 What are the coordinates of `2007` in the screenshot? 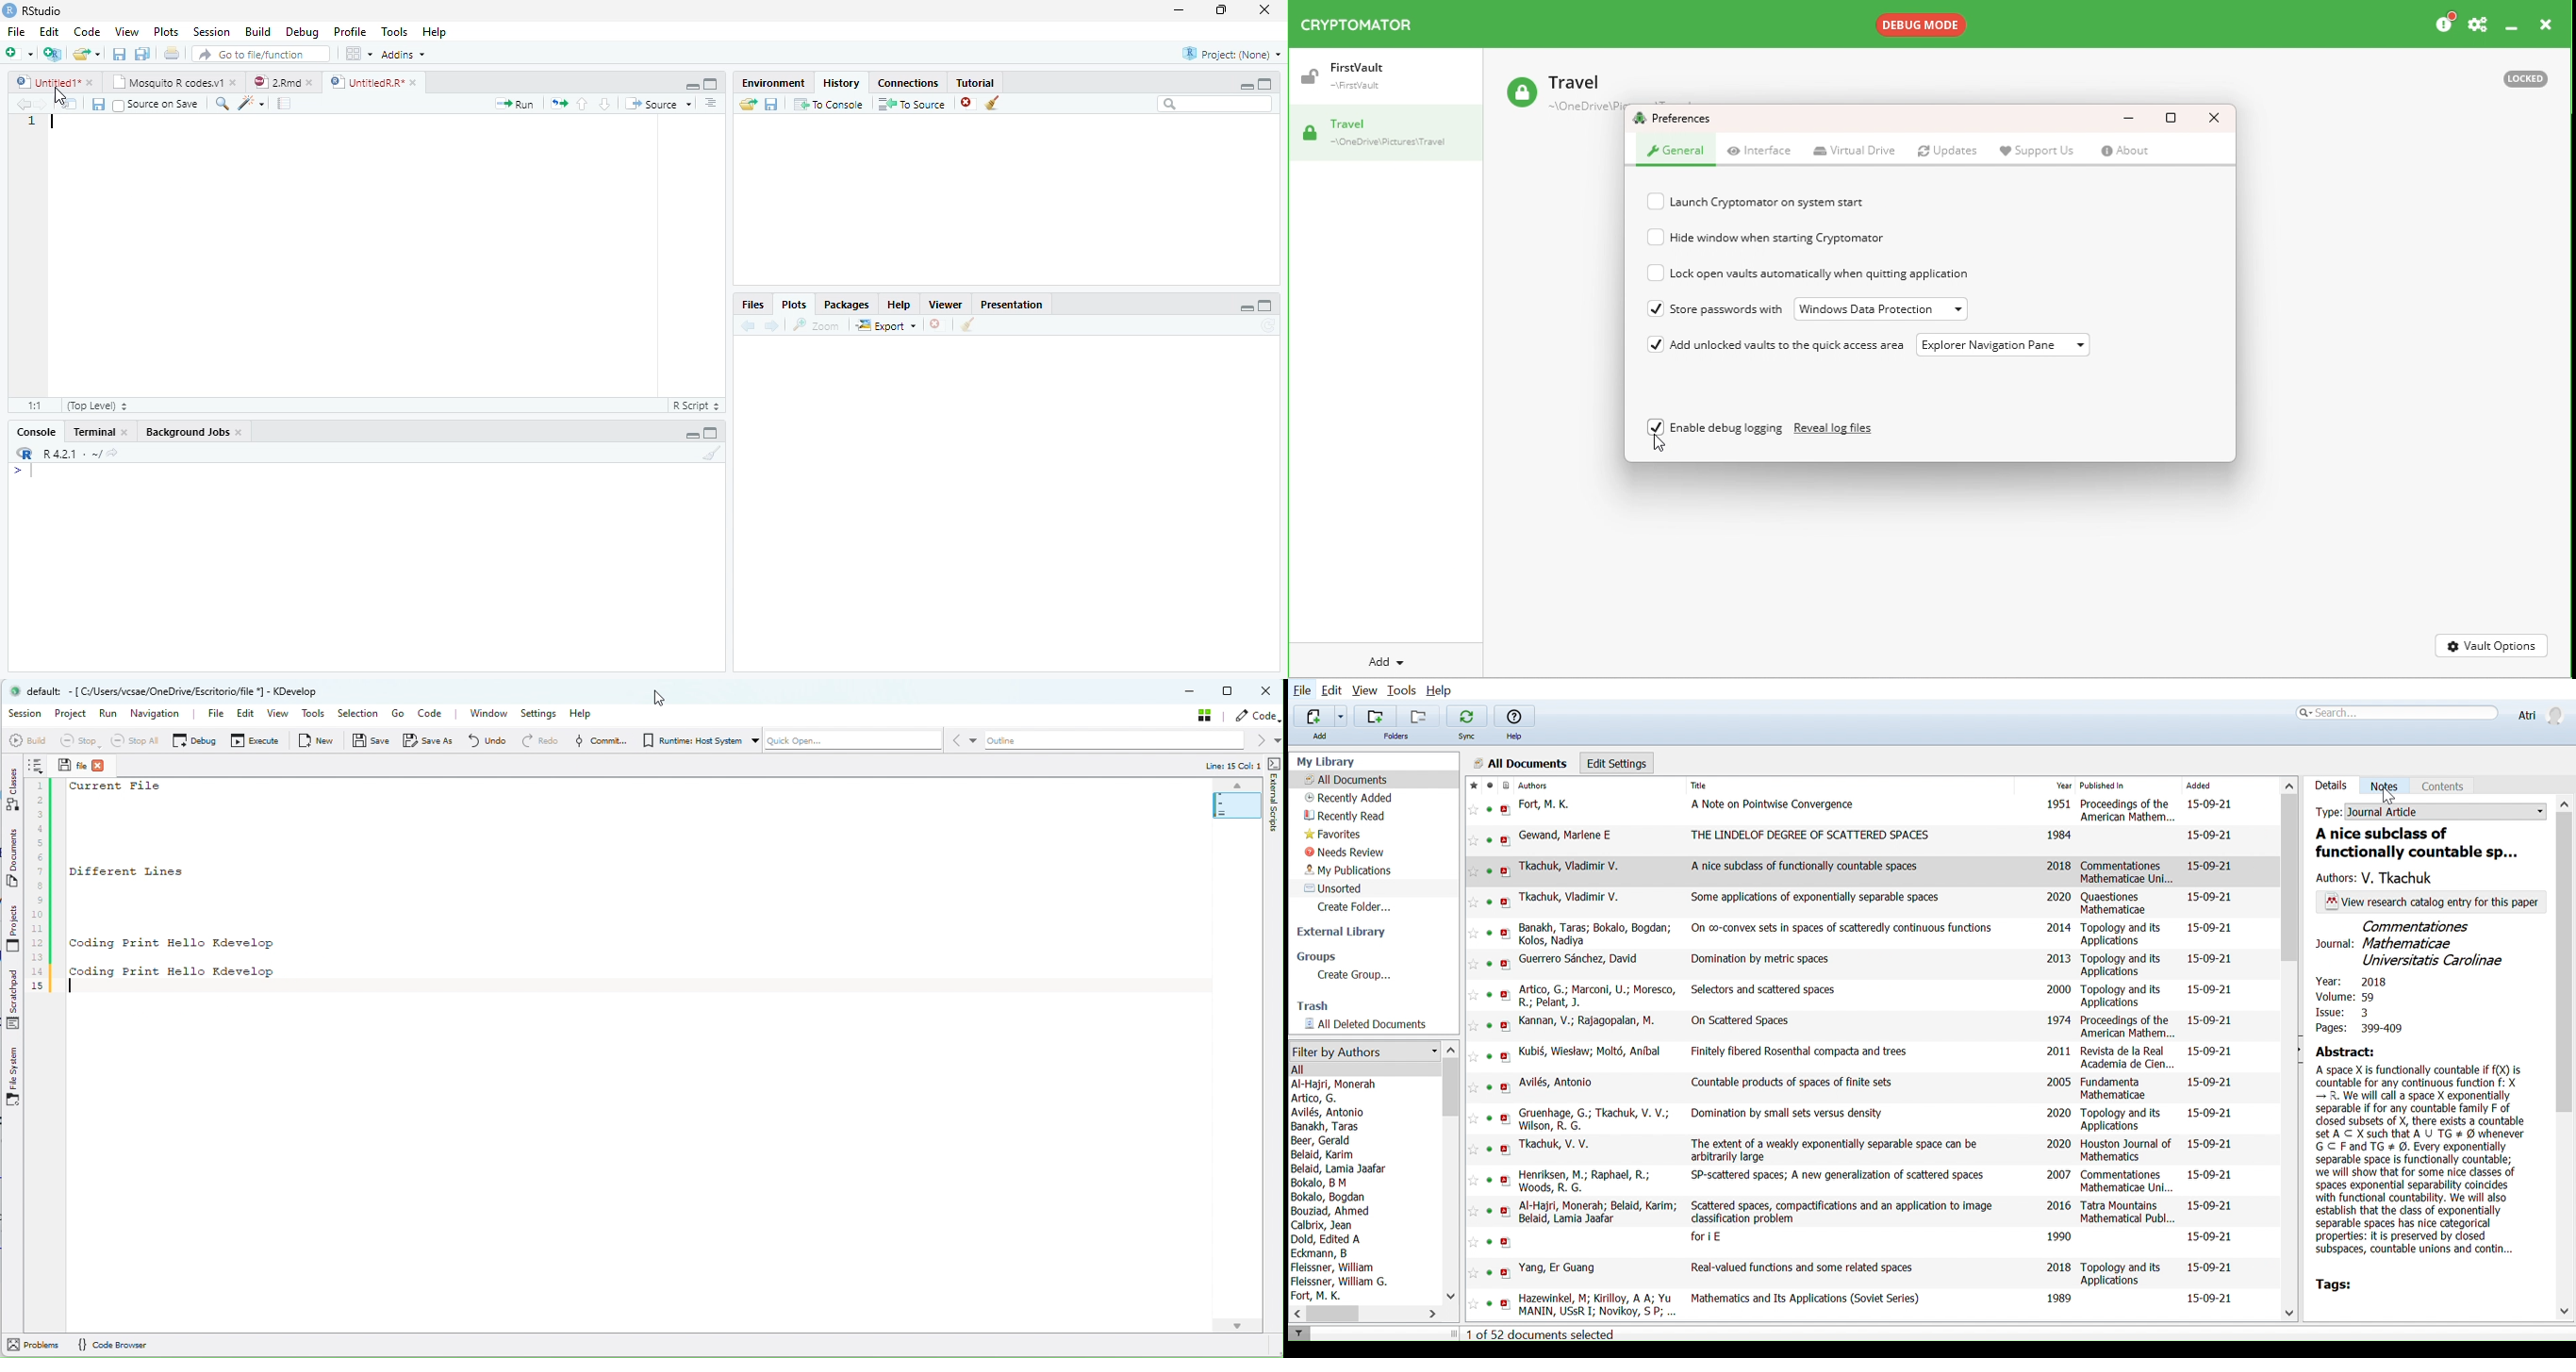 It's located at (2058, 1174).